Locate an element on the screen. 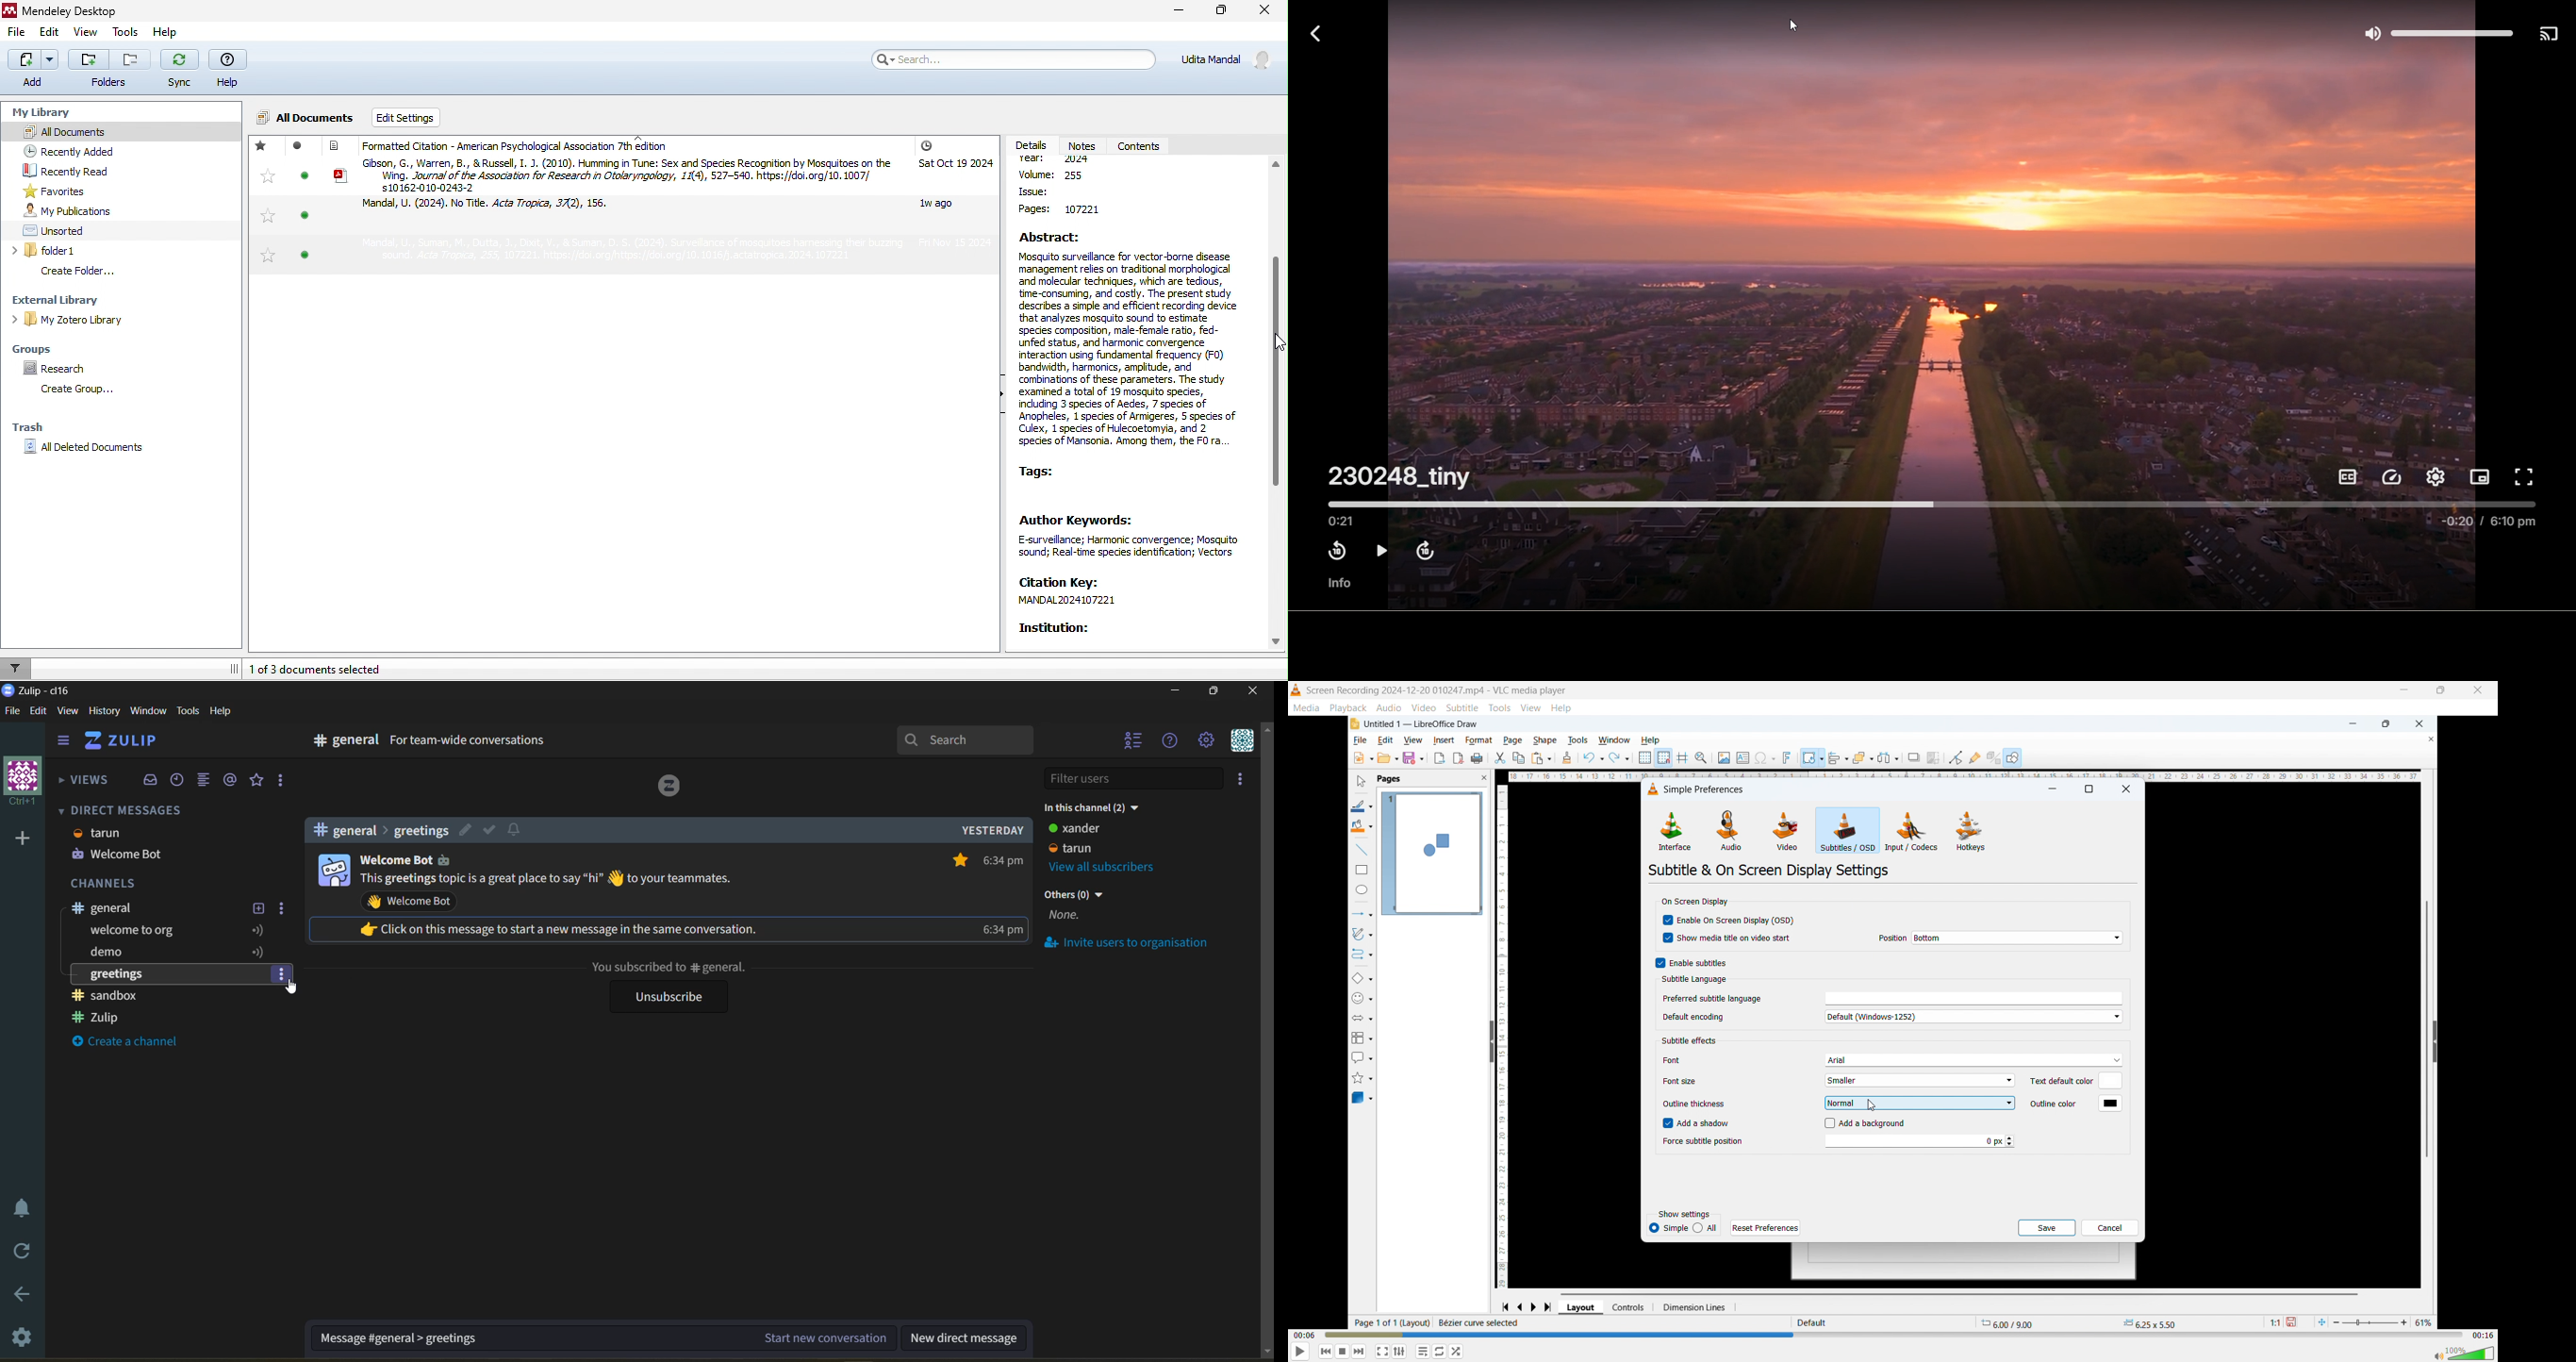 The height and width of the screenshot is (1372, 2576). new direct message is located at coordinates (964, 1335).